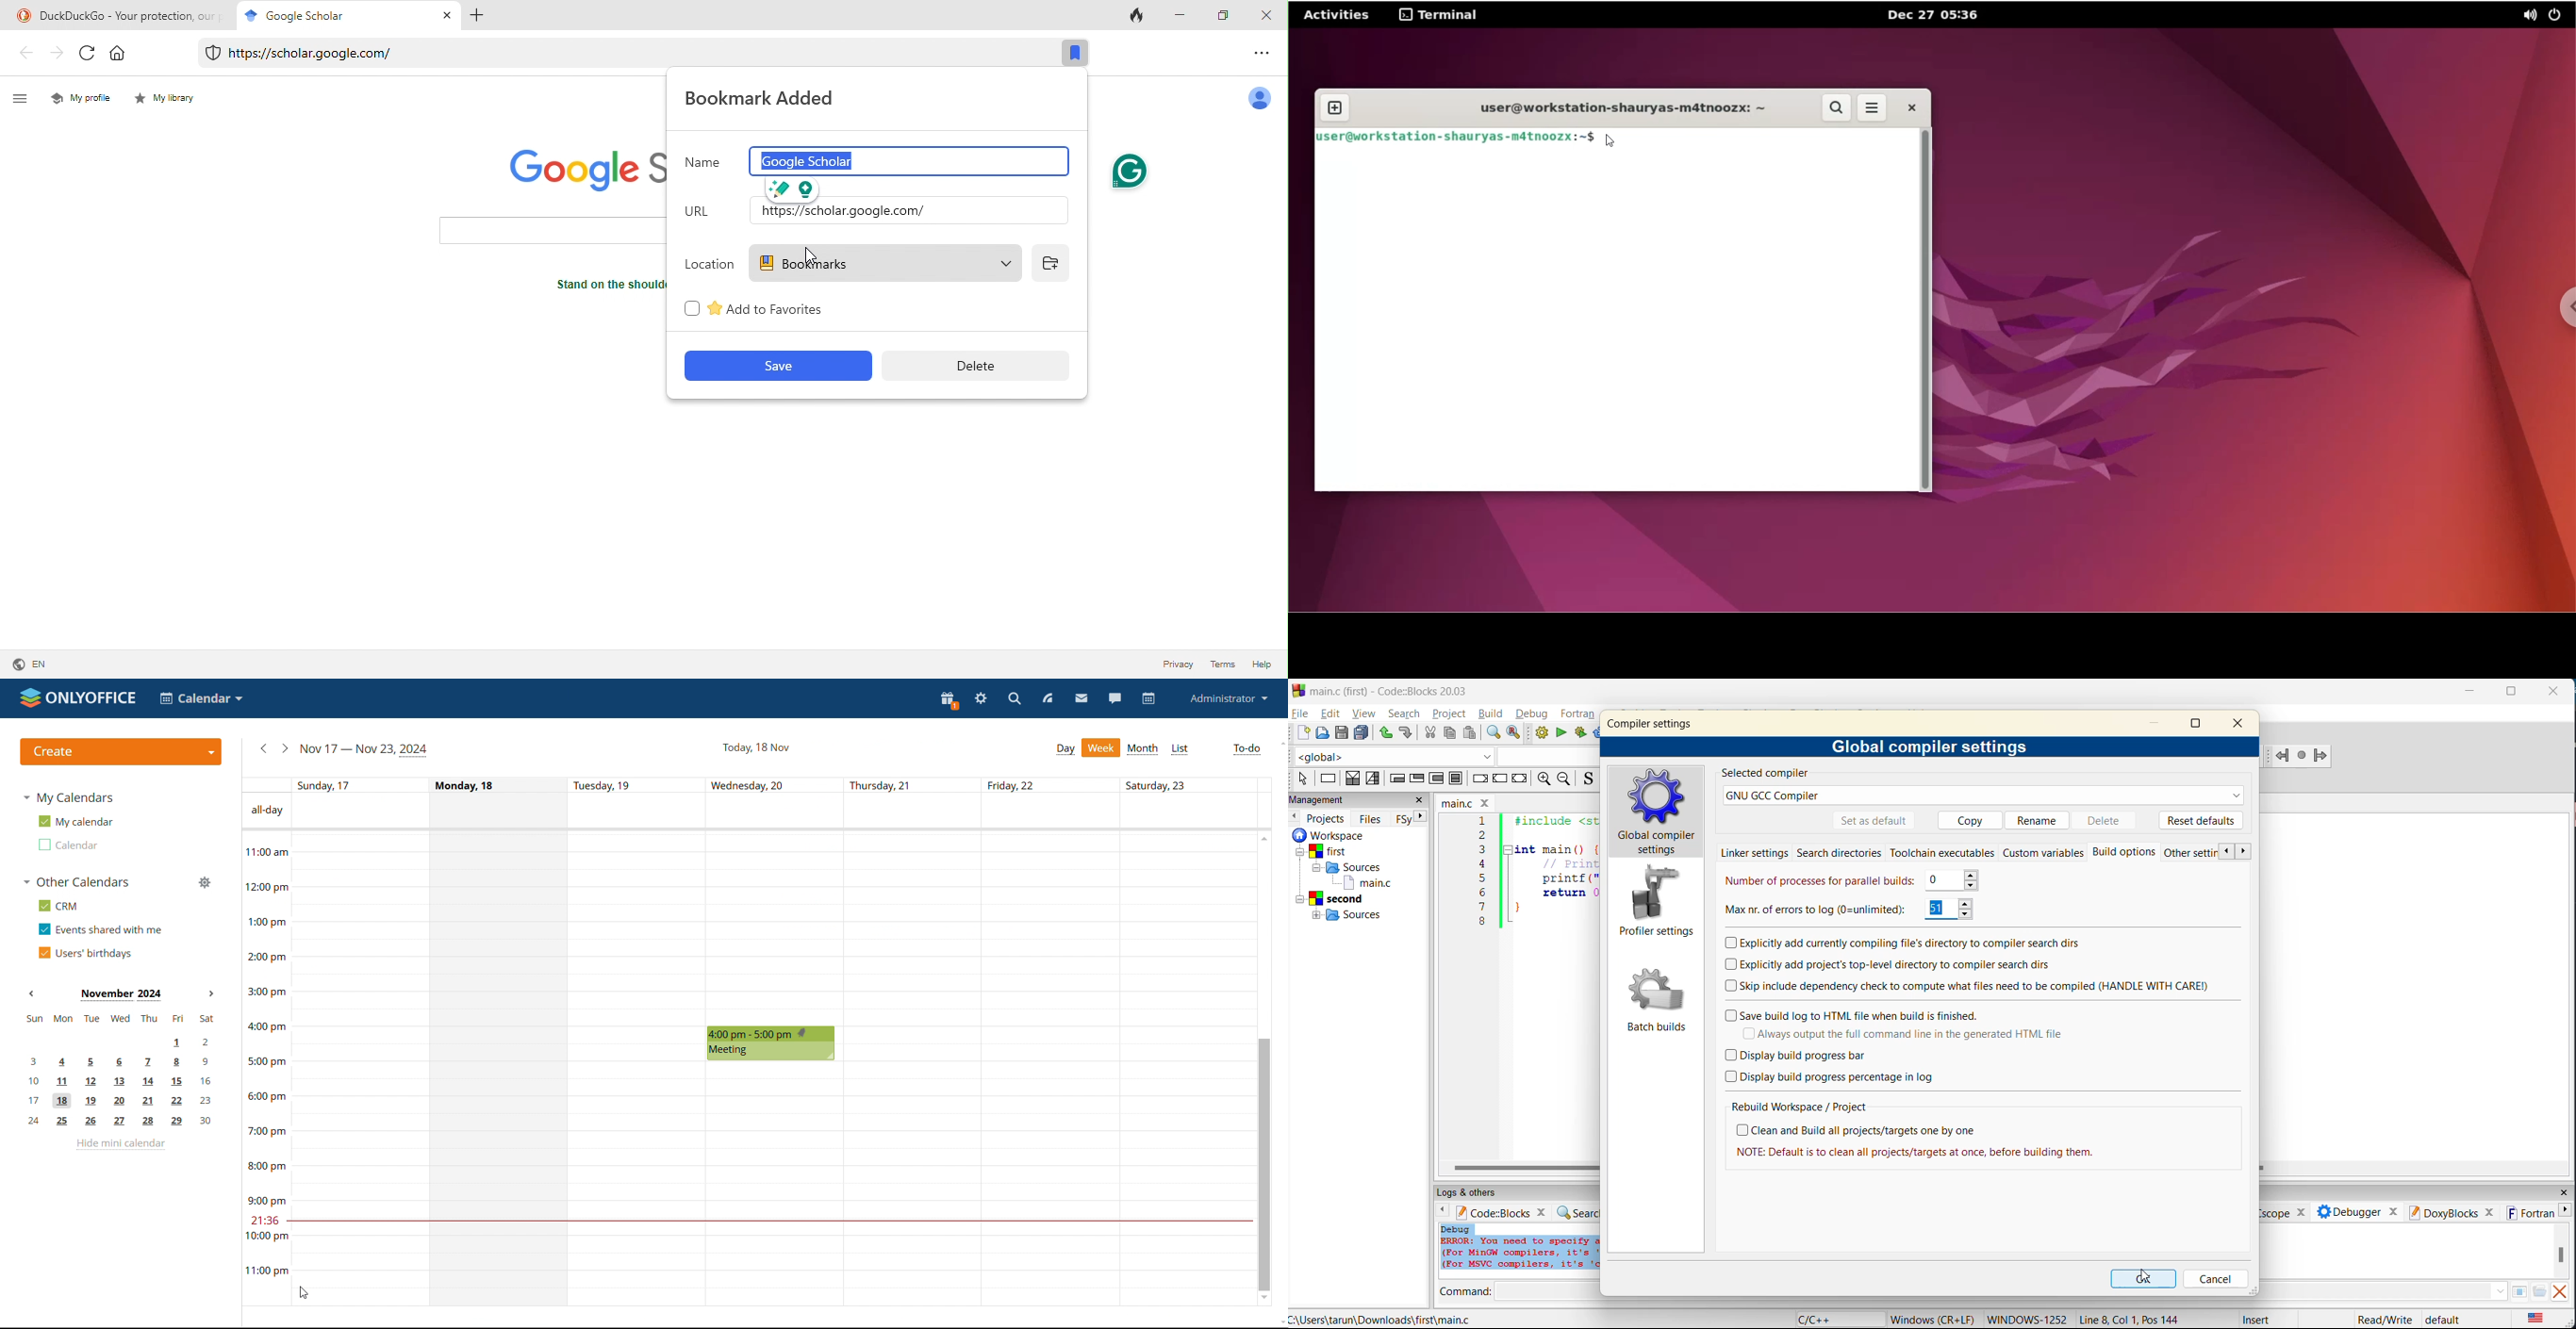 The image size is (2576, 1344). What do you see at coordinates (125, 54) in the screenshot?
I see `home` at bounding box center [125, 54].